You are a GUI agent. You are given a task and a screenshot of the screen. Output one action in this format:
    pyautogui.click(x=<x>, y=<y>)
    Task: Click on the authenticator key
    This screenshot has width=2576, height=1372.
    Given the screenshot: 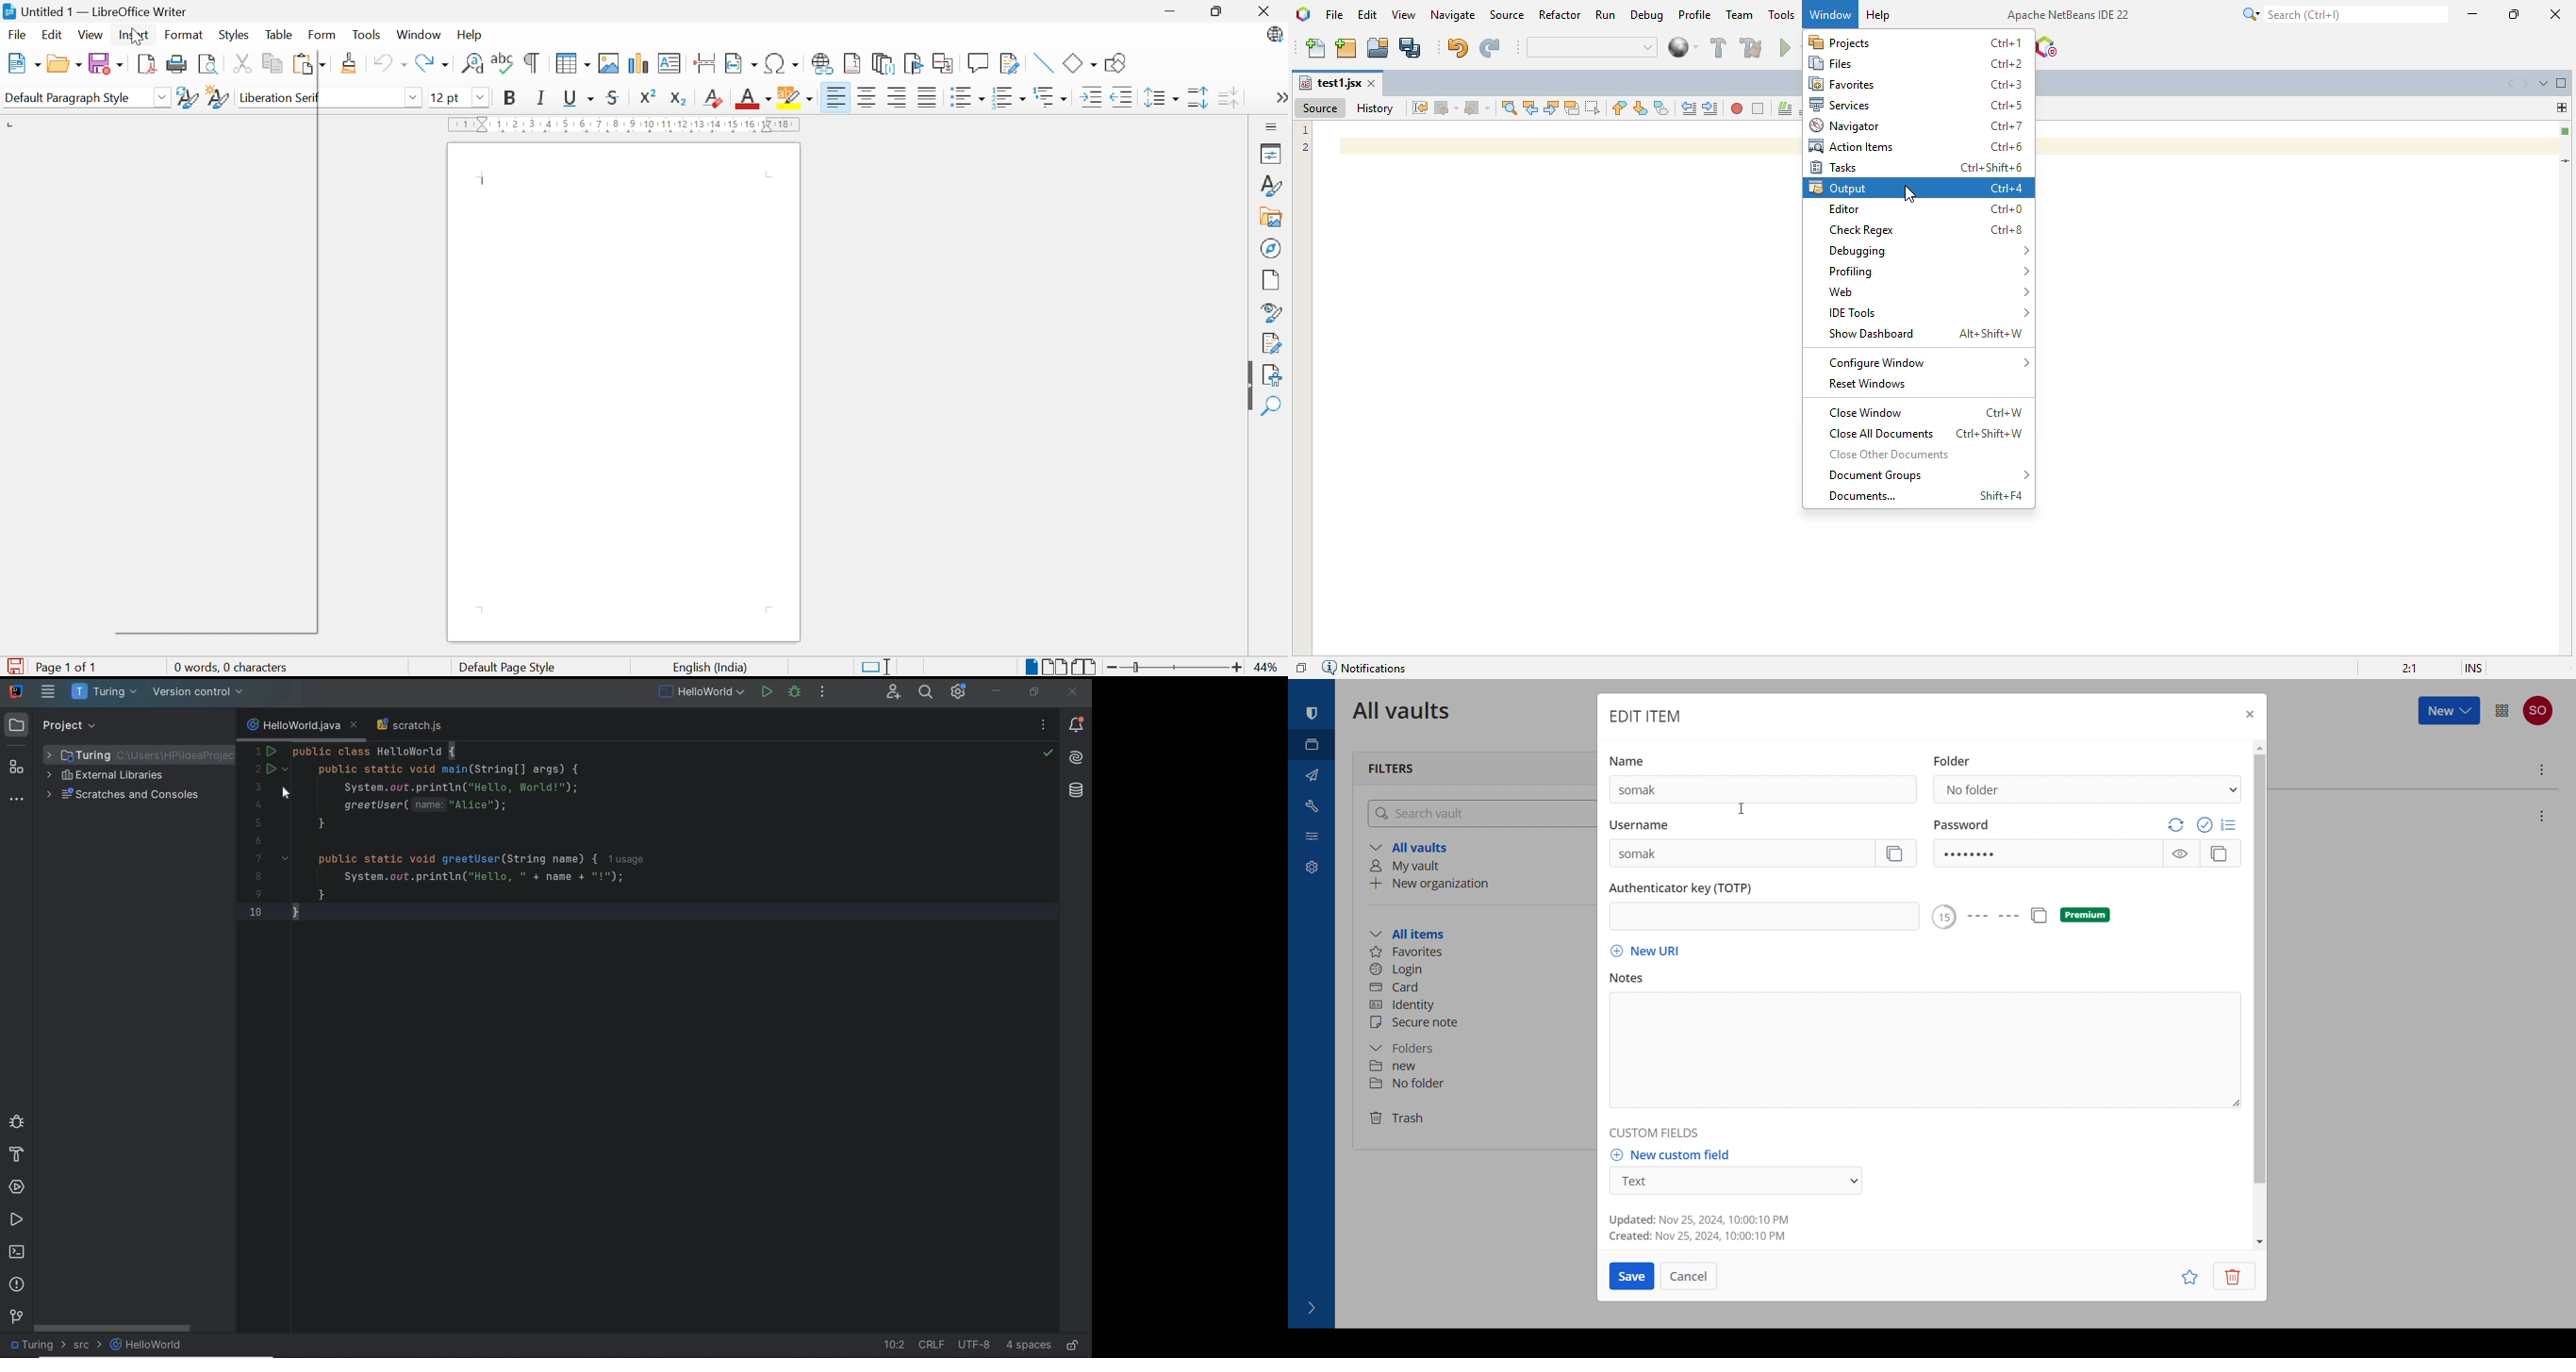 What is the action you would take?
    pyautogui.click(x=1765, y=917)
    